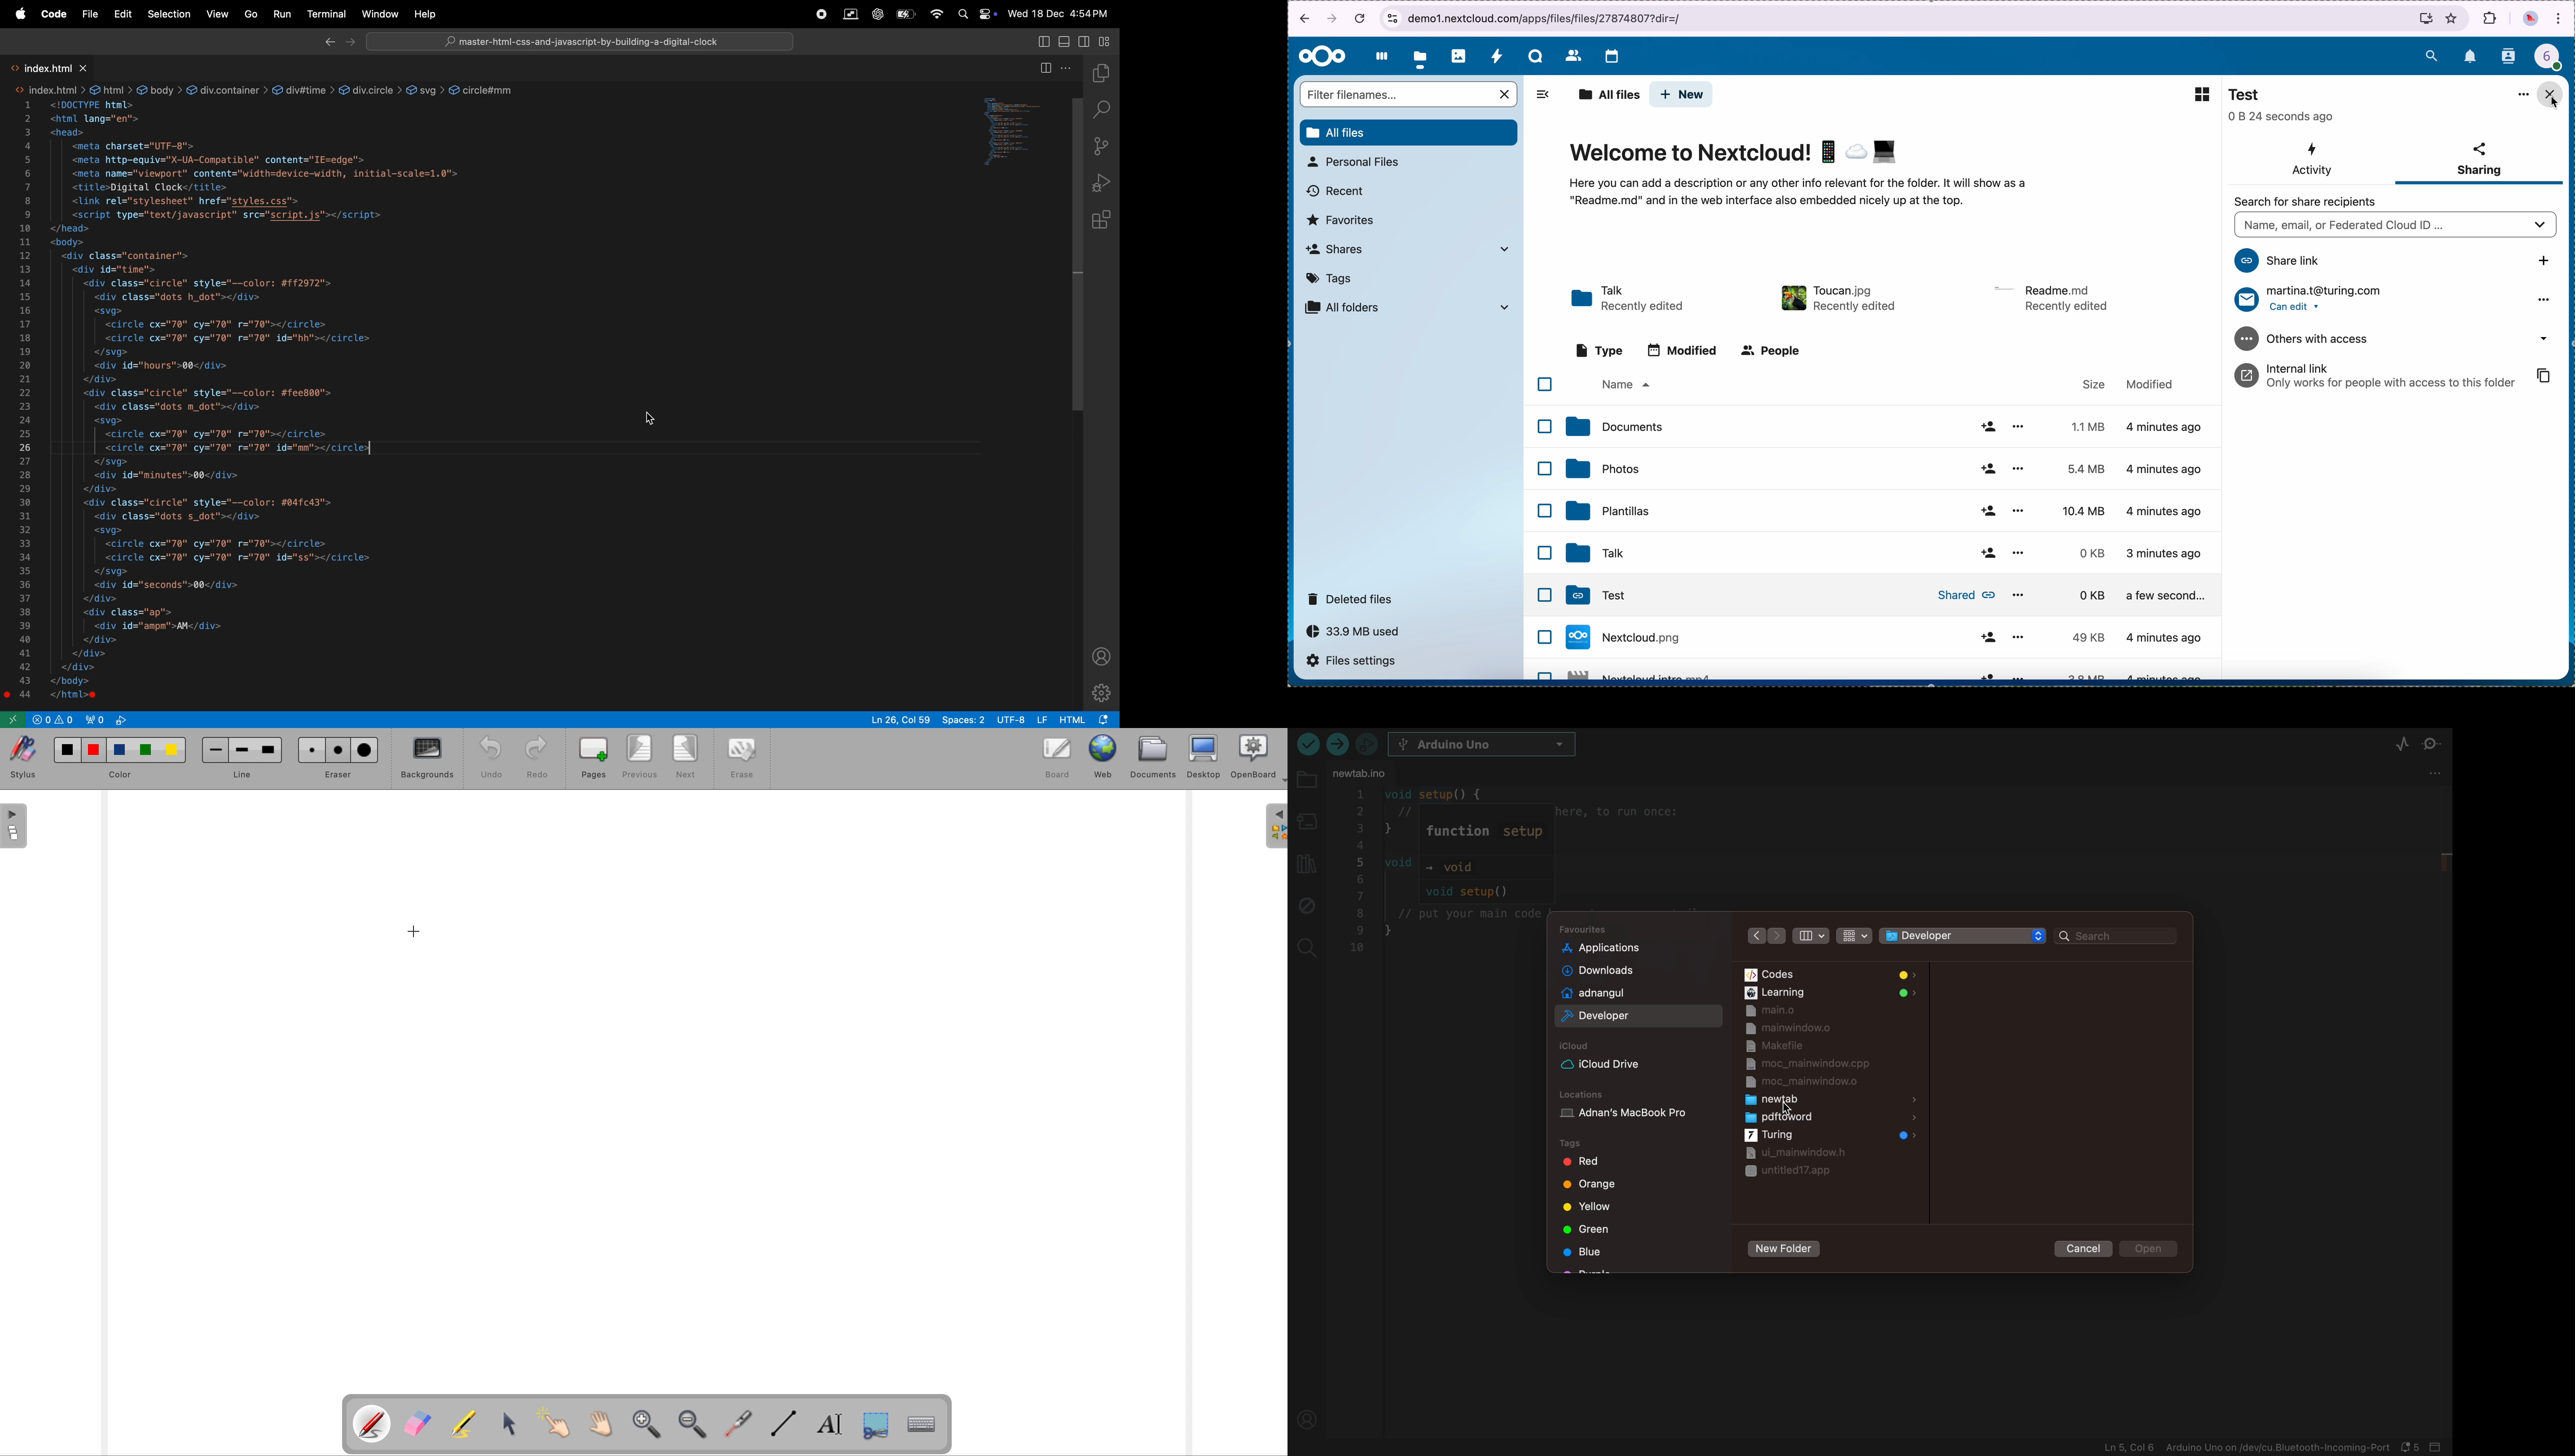  Describe the element at coordinates (1629, 300) in the screenshot. I see `talk folder` at that location.